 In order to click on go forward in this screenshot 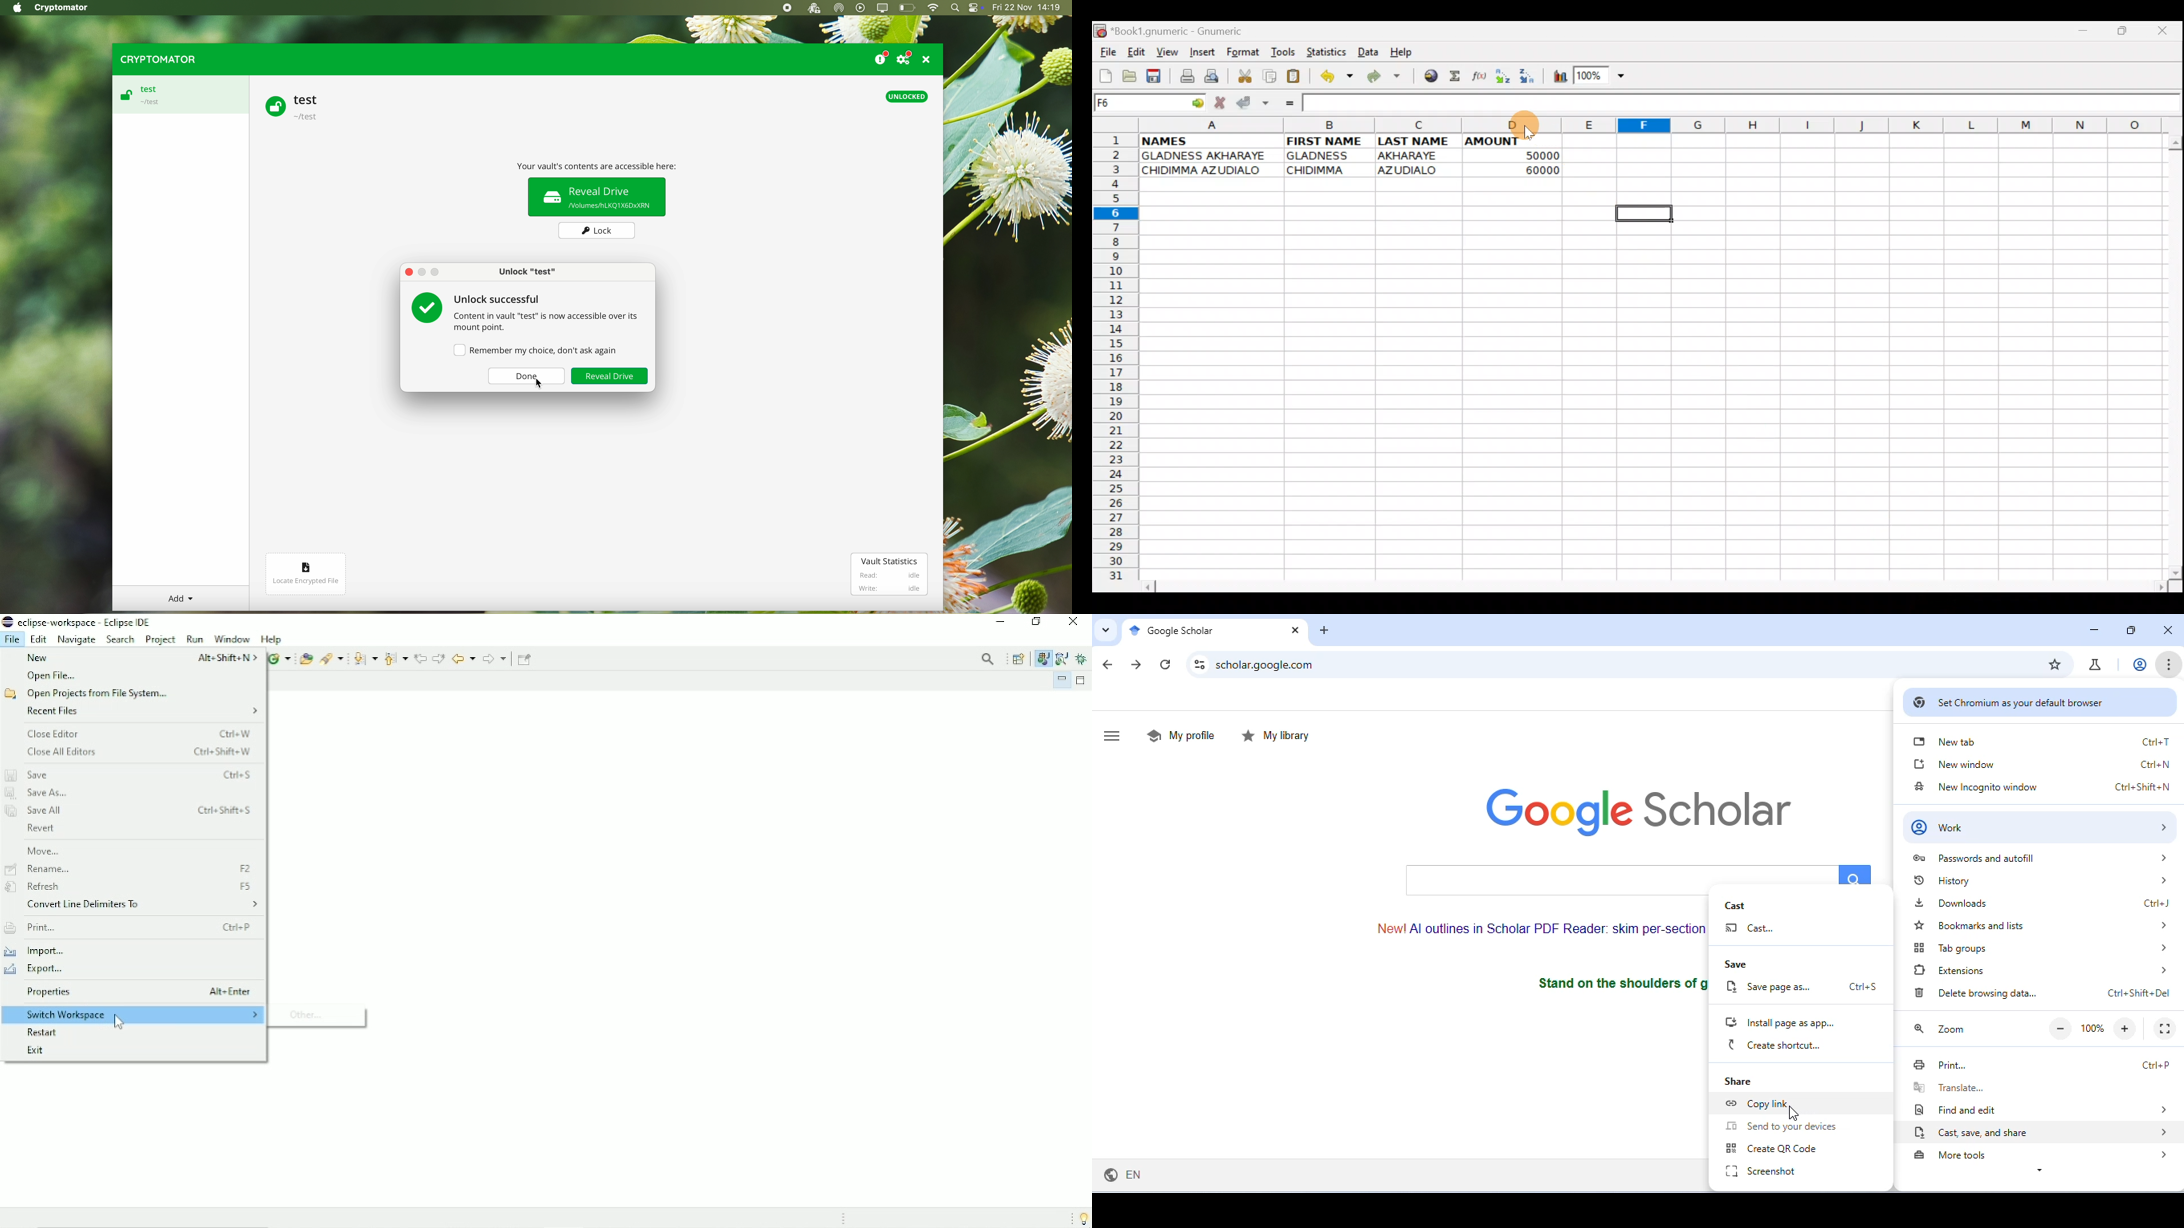, I will do `click(1135, 665)`.